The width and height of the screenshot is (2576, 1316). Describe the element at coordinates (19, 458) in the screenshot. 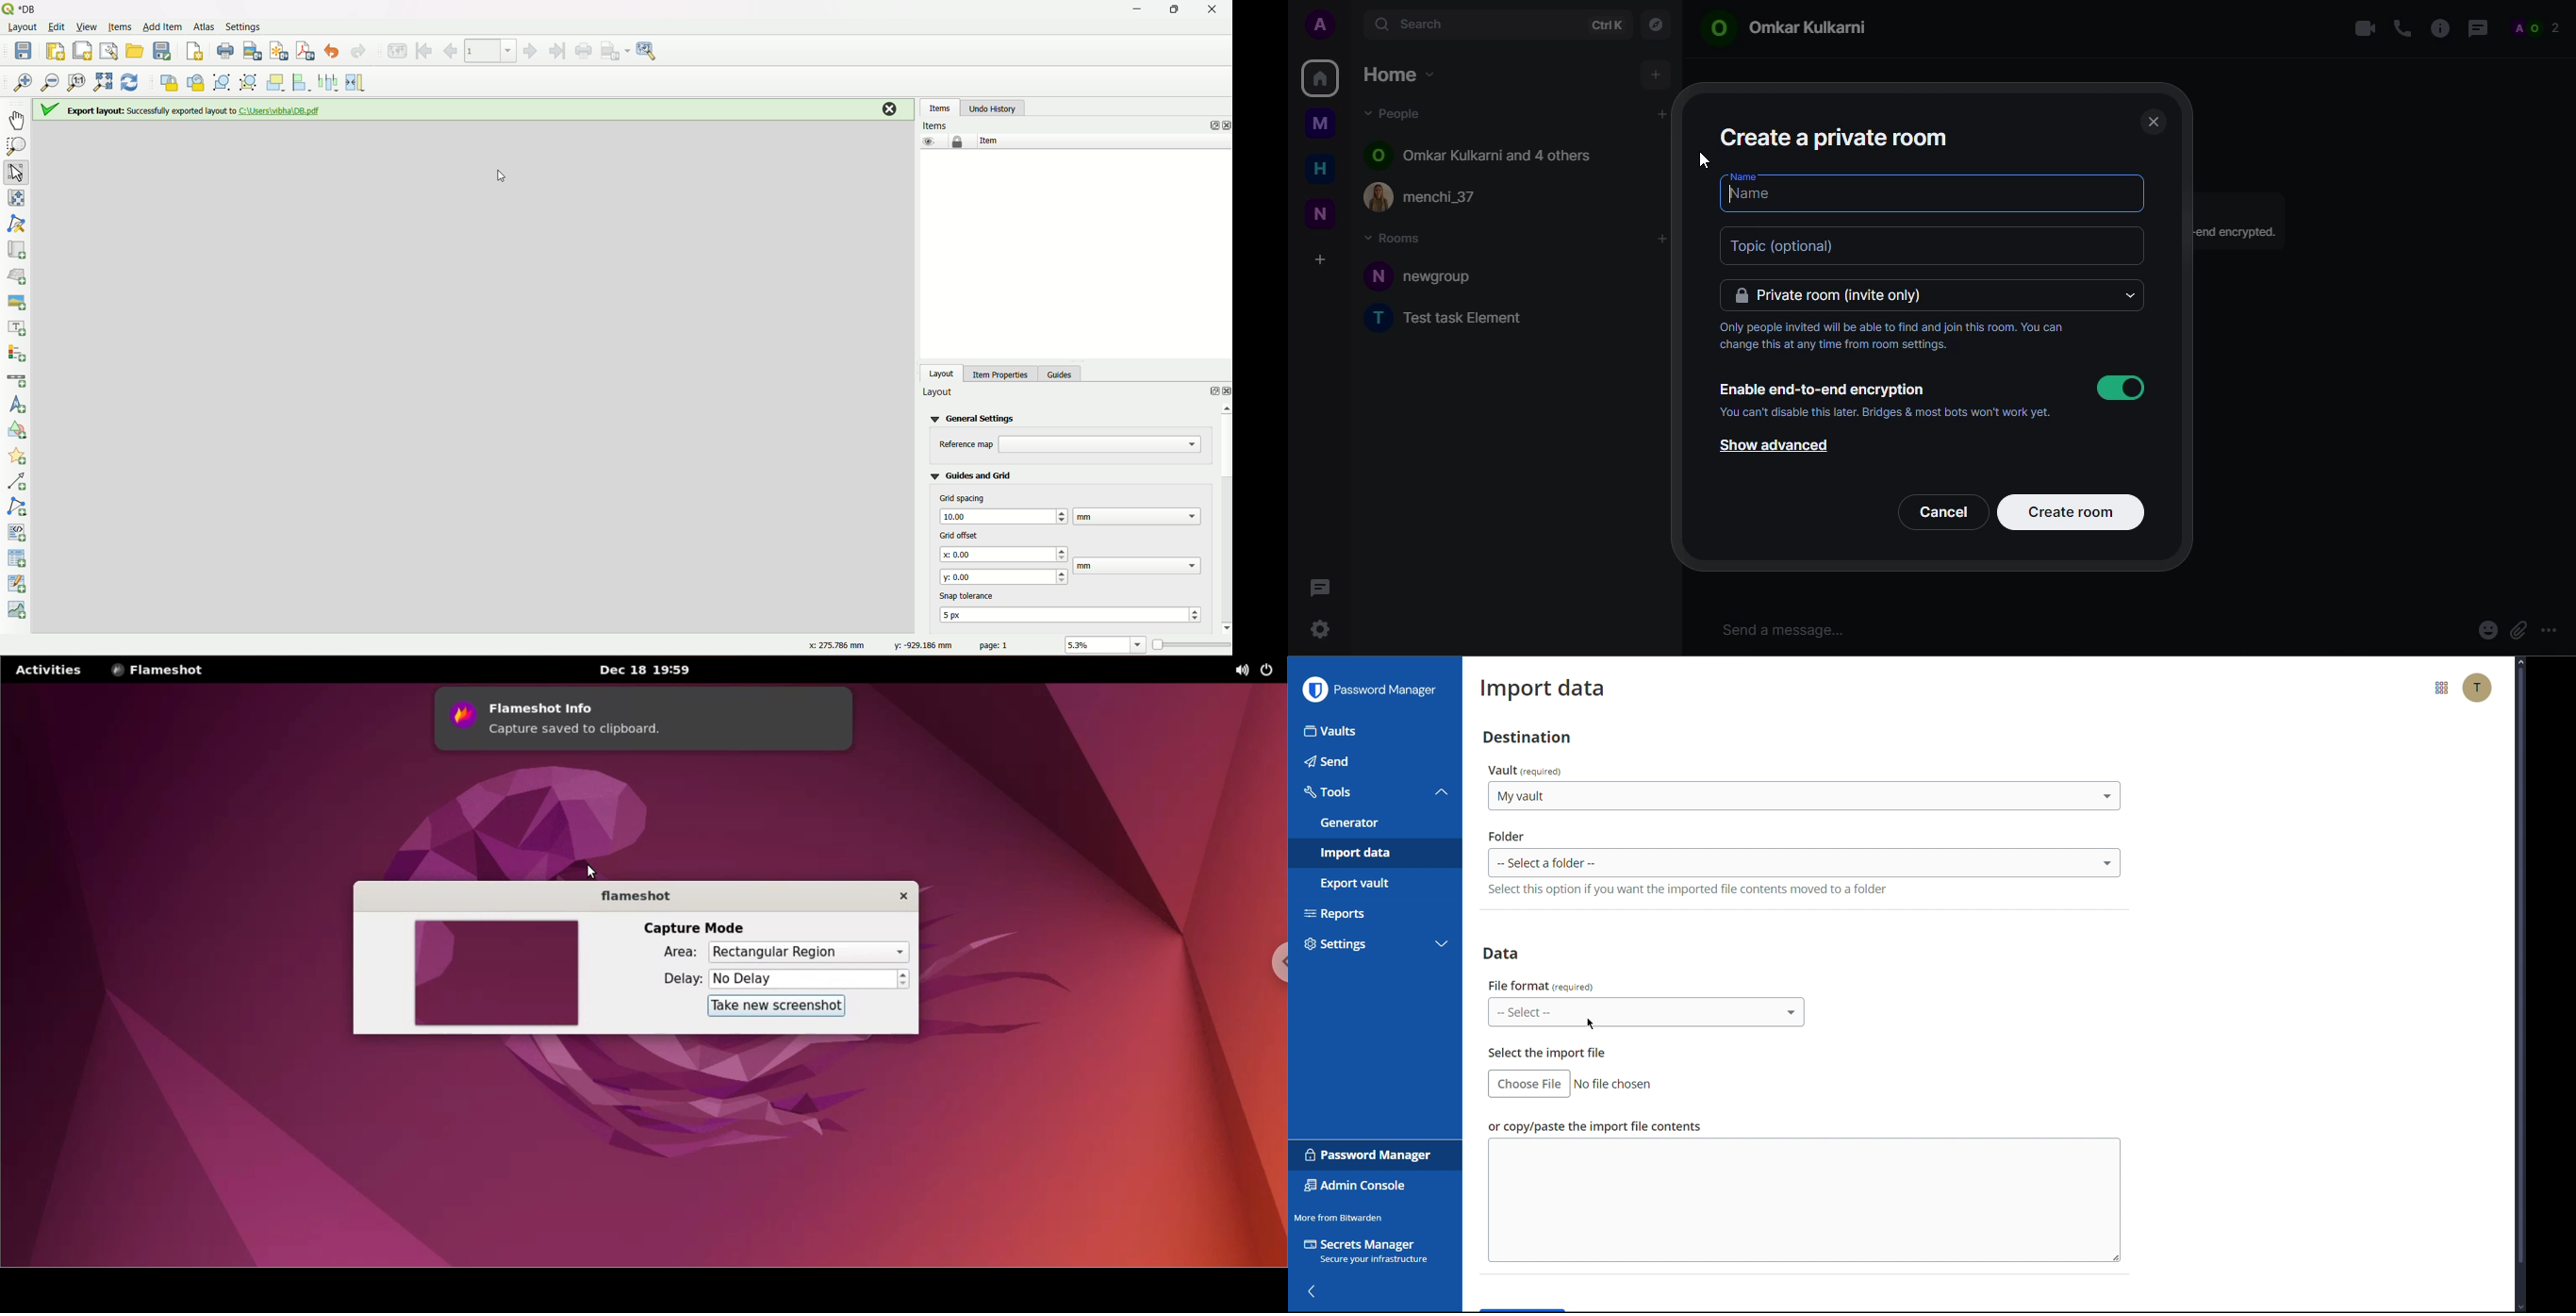

I see `add marker` at that location.